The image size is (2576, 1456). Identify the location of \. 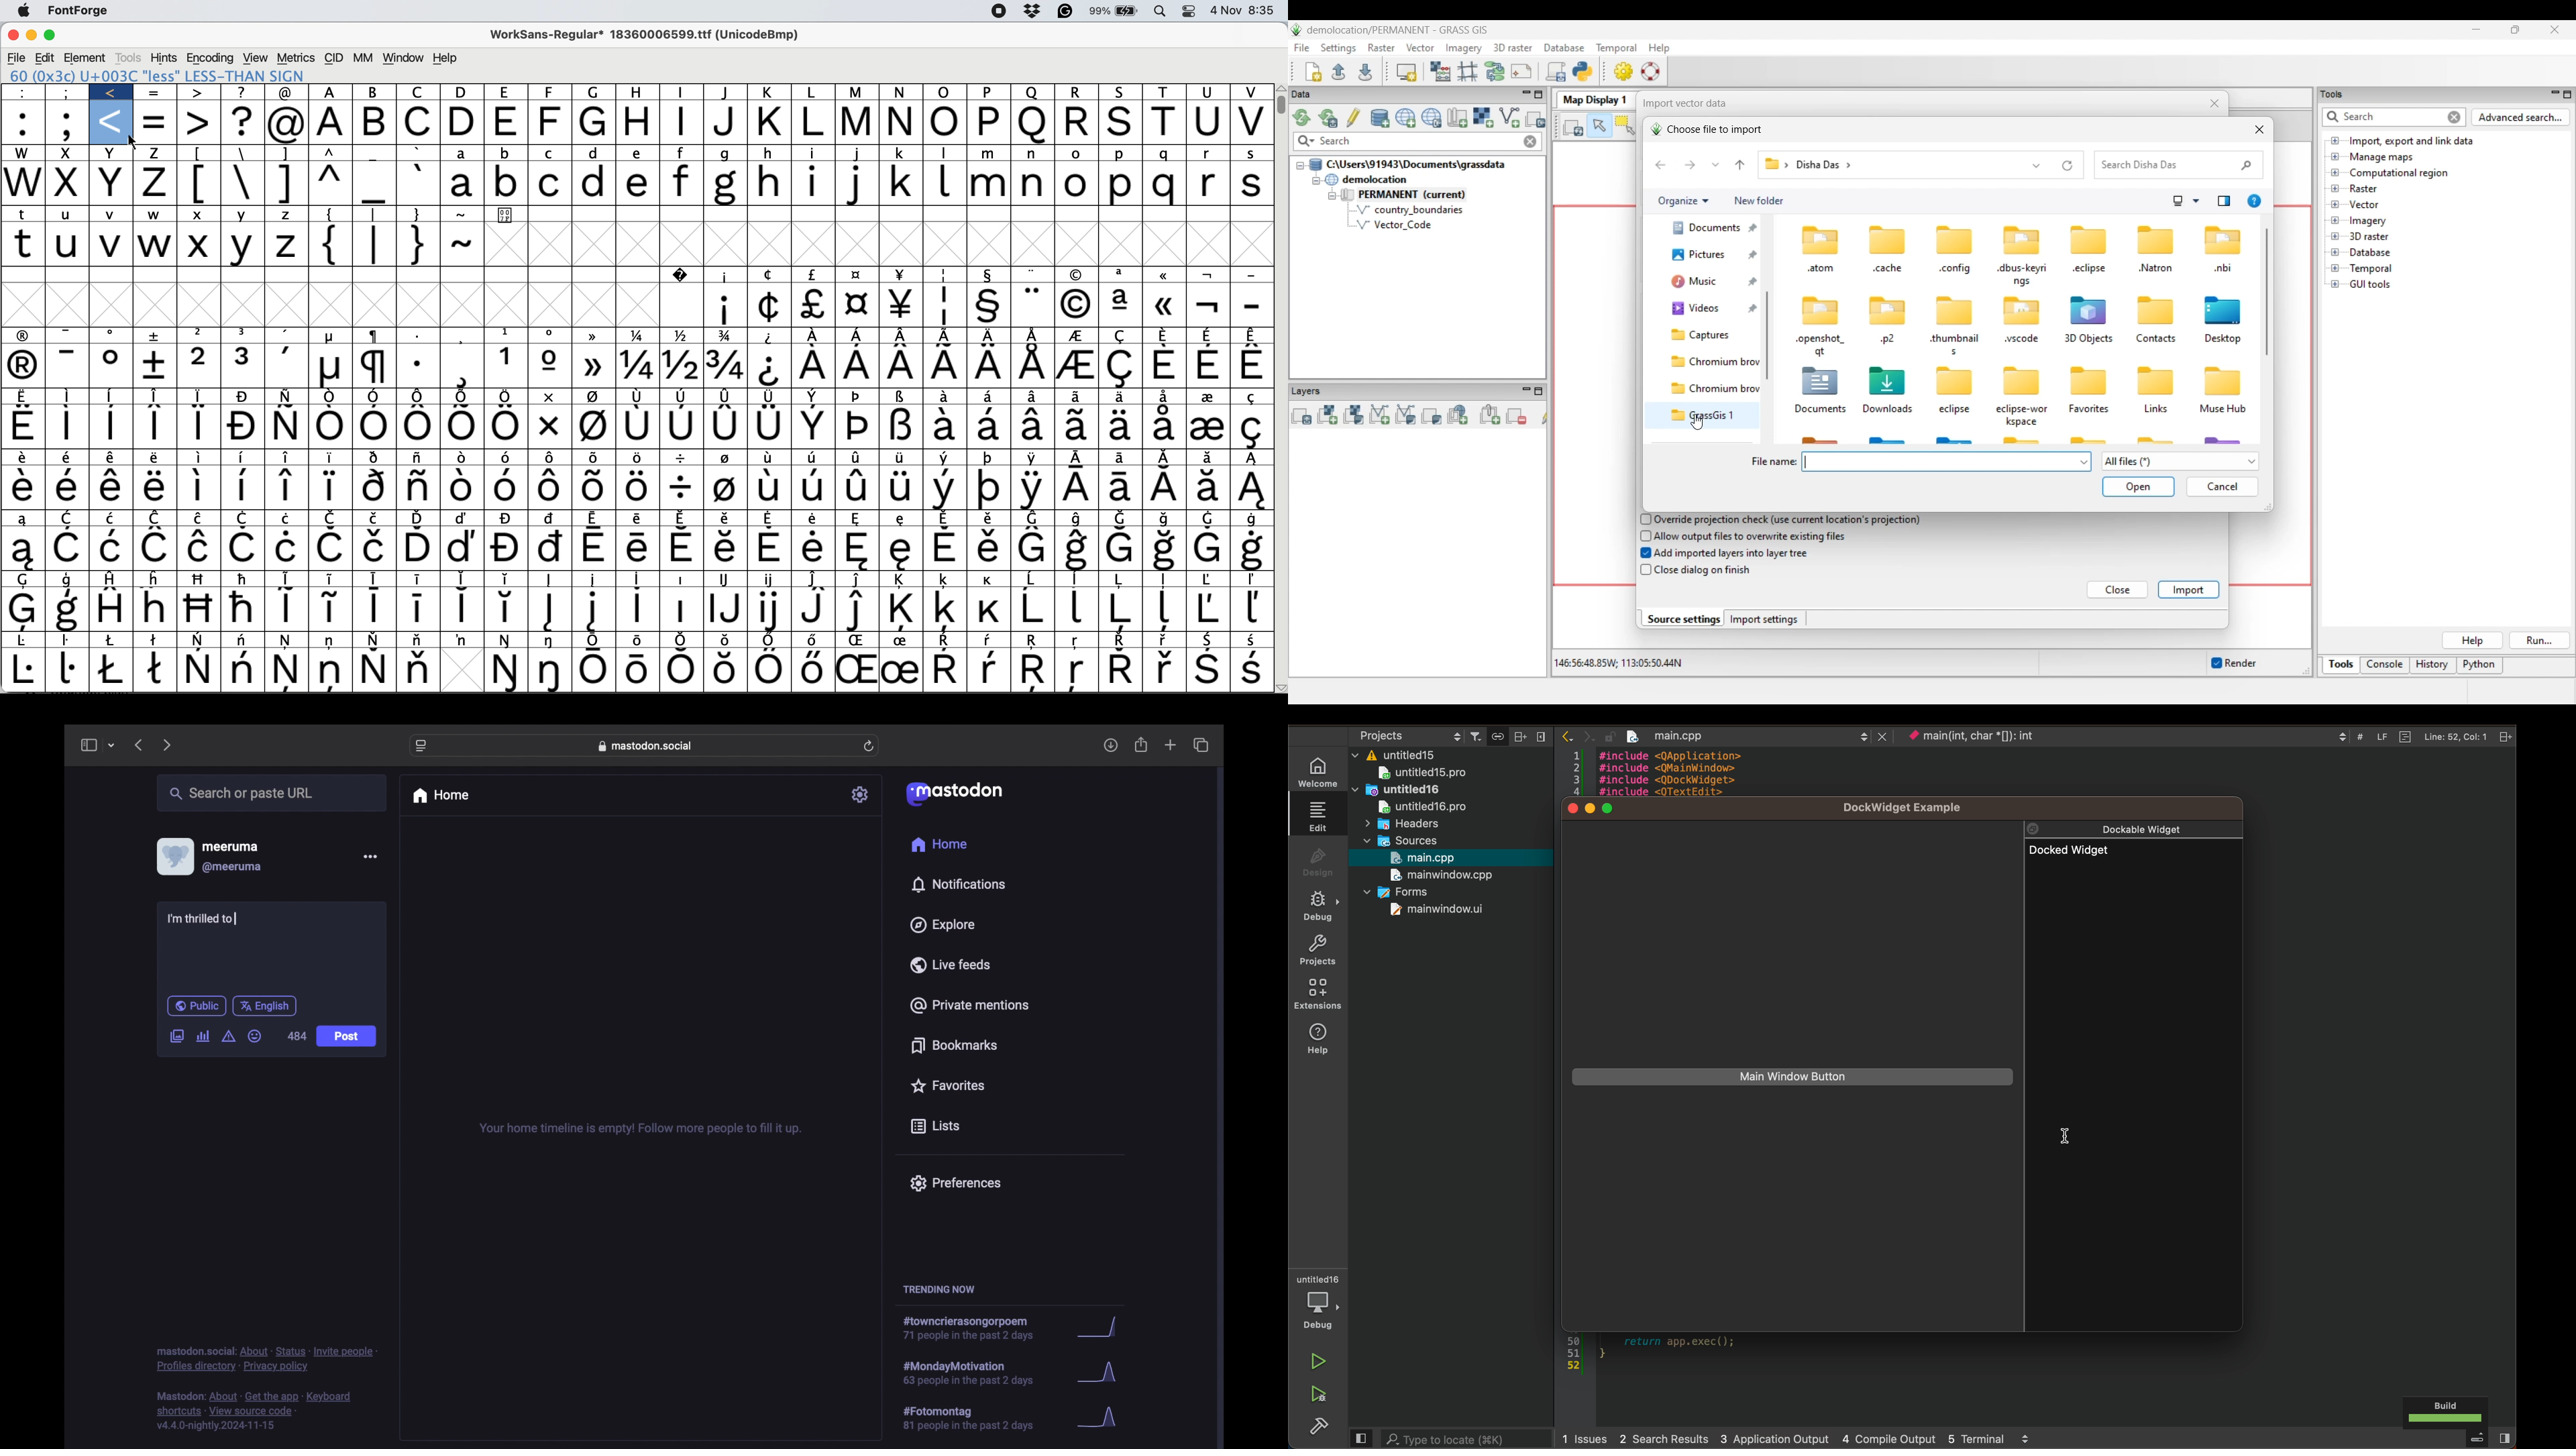
(243, 153).